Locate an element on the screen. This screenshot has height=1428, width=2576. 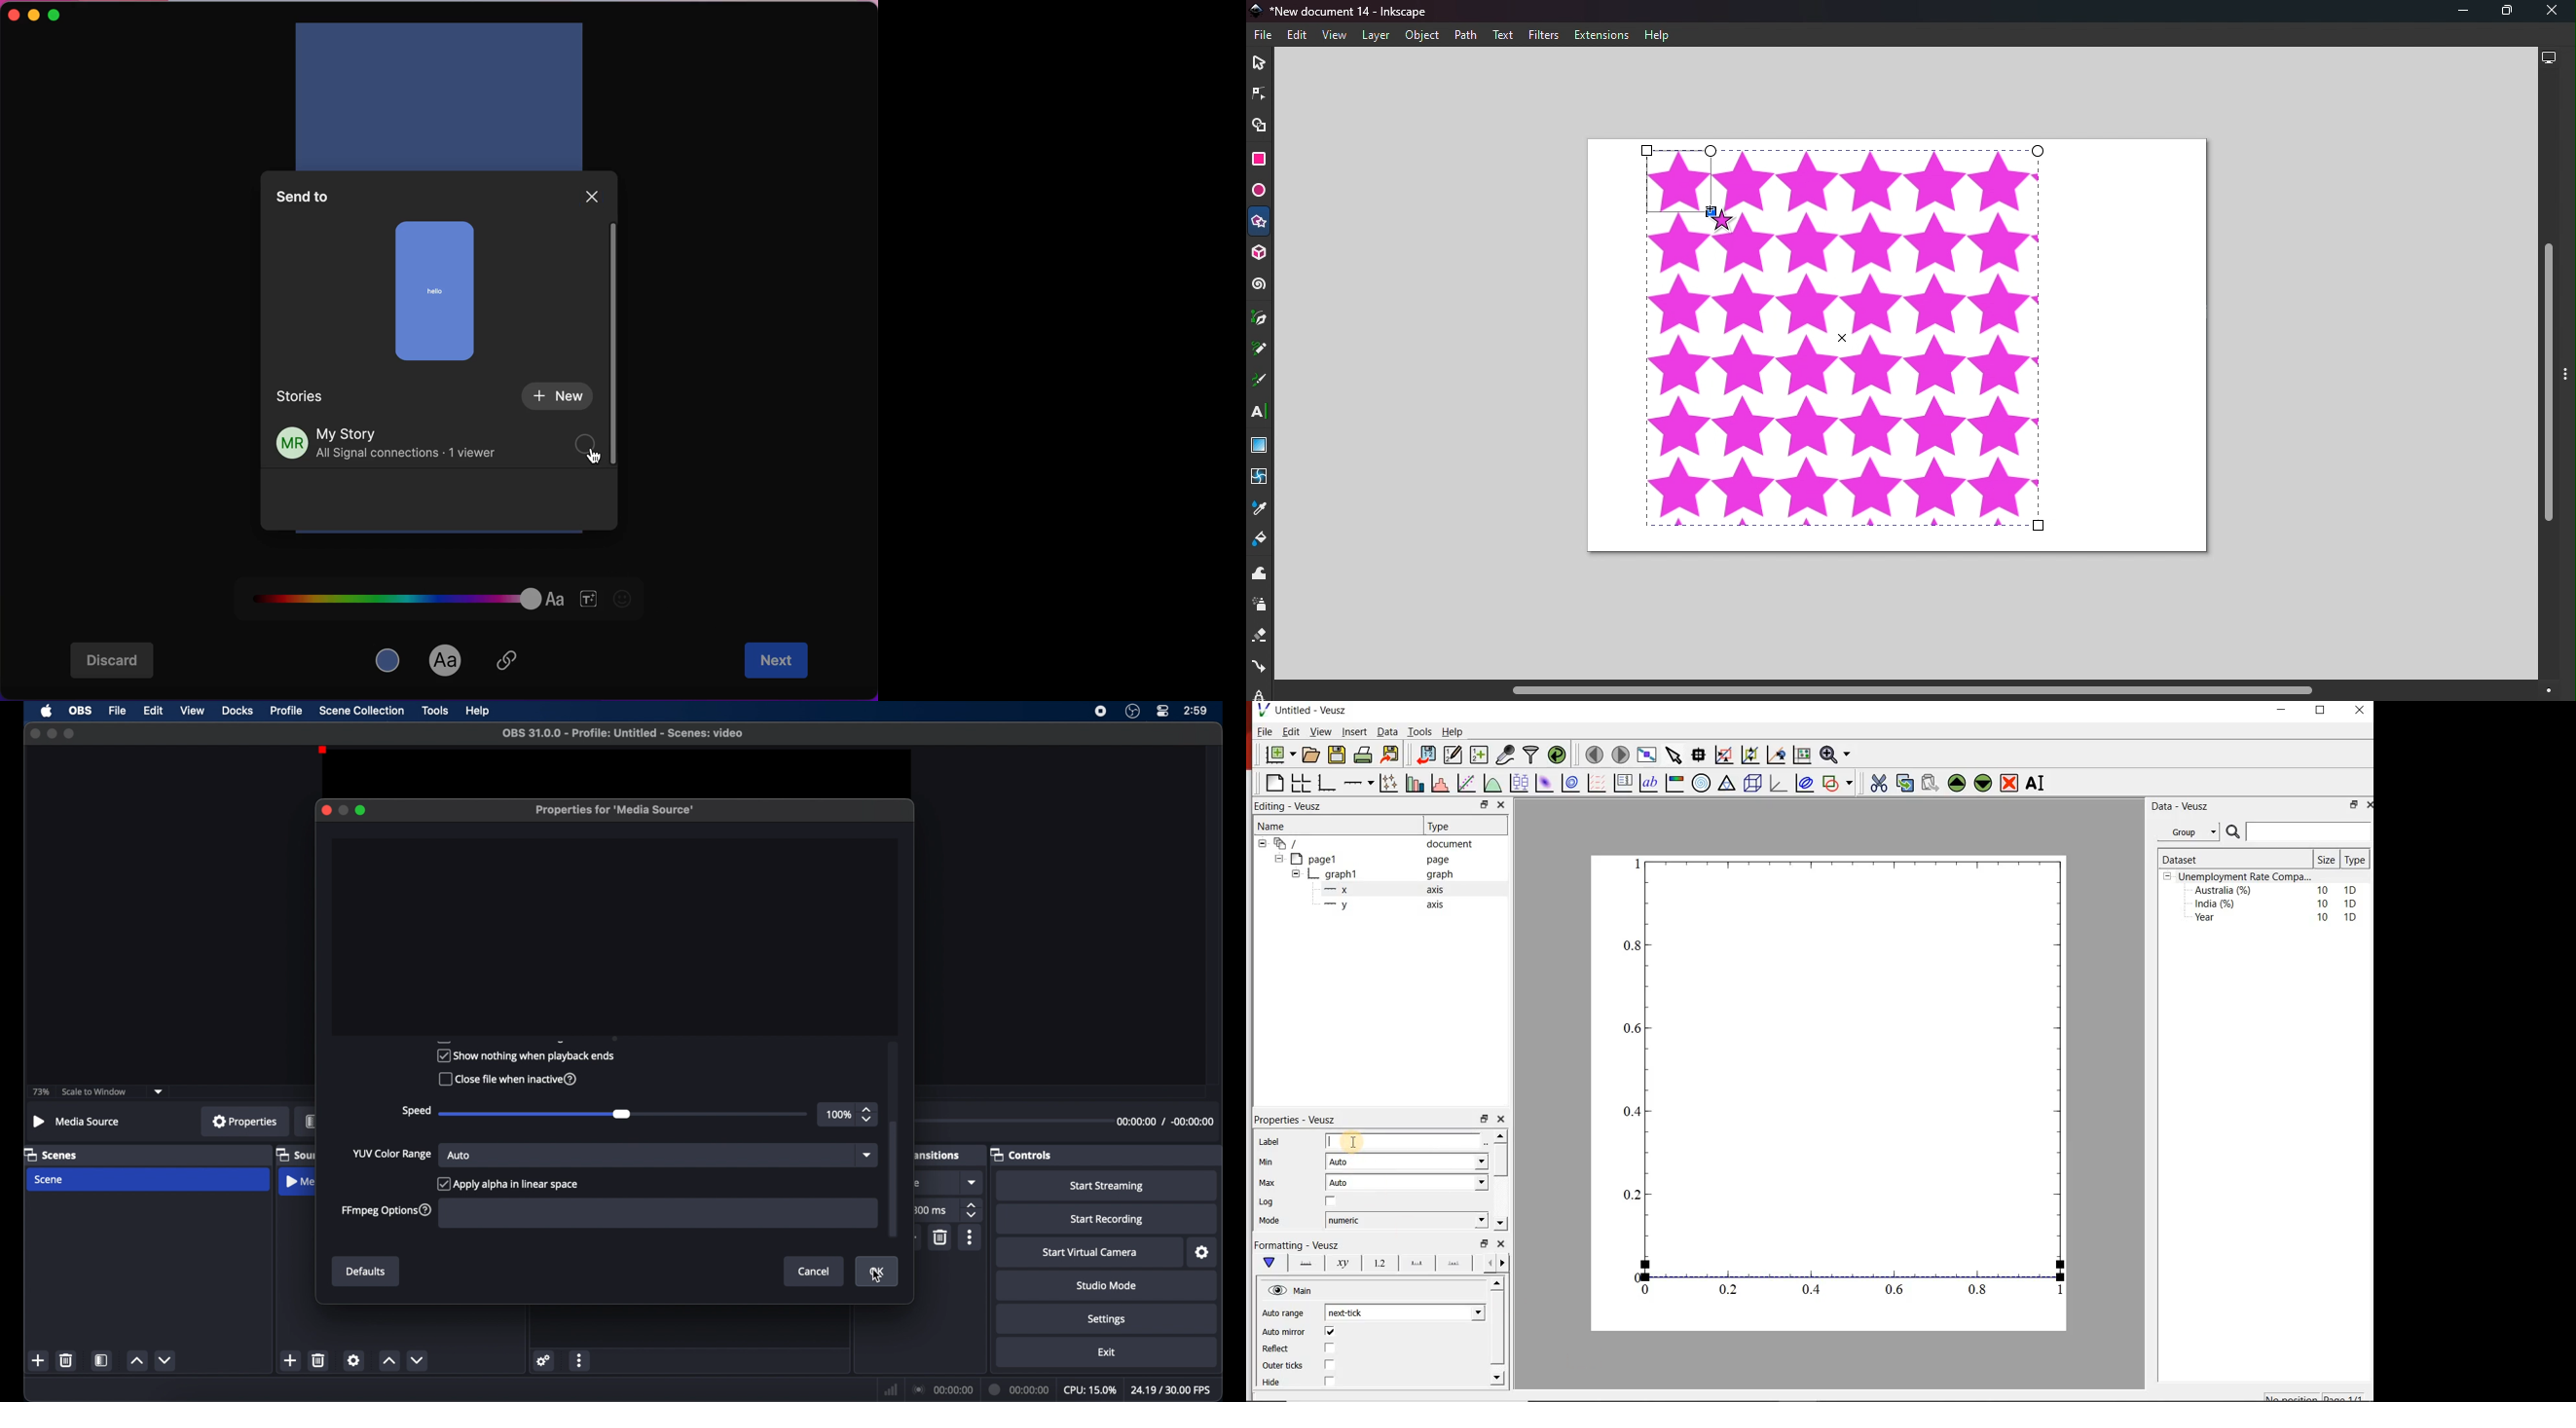
scene collection is located at coordinates (361, 711).